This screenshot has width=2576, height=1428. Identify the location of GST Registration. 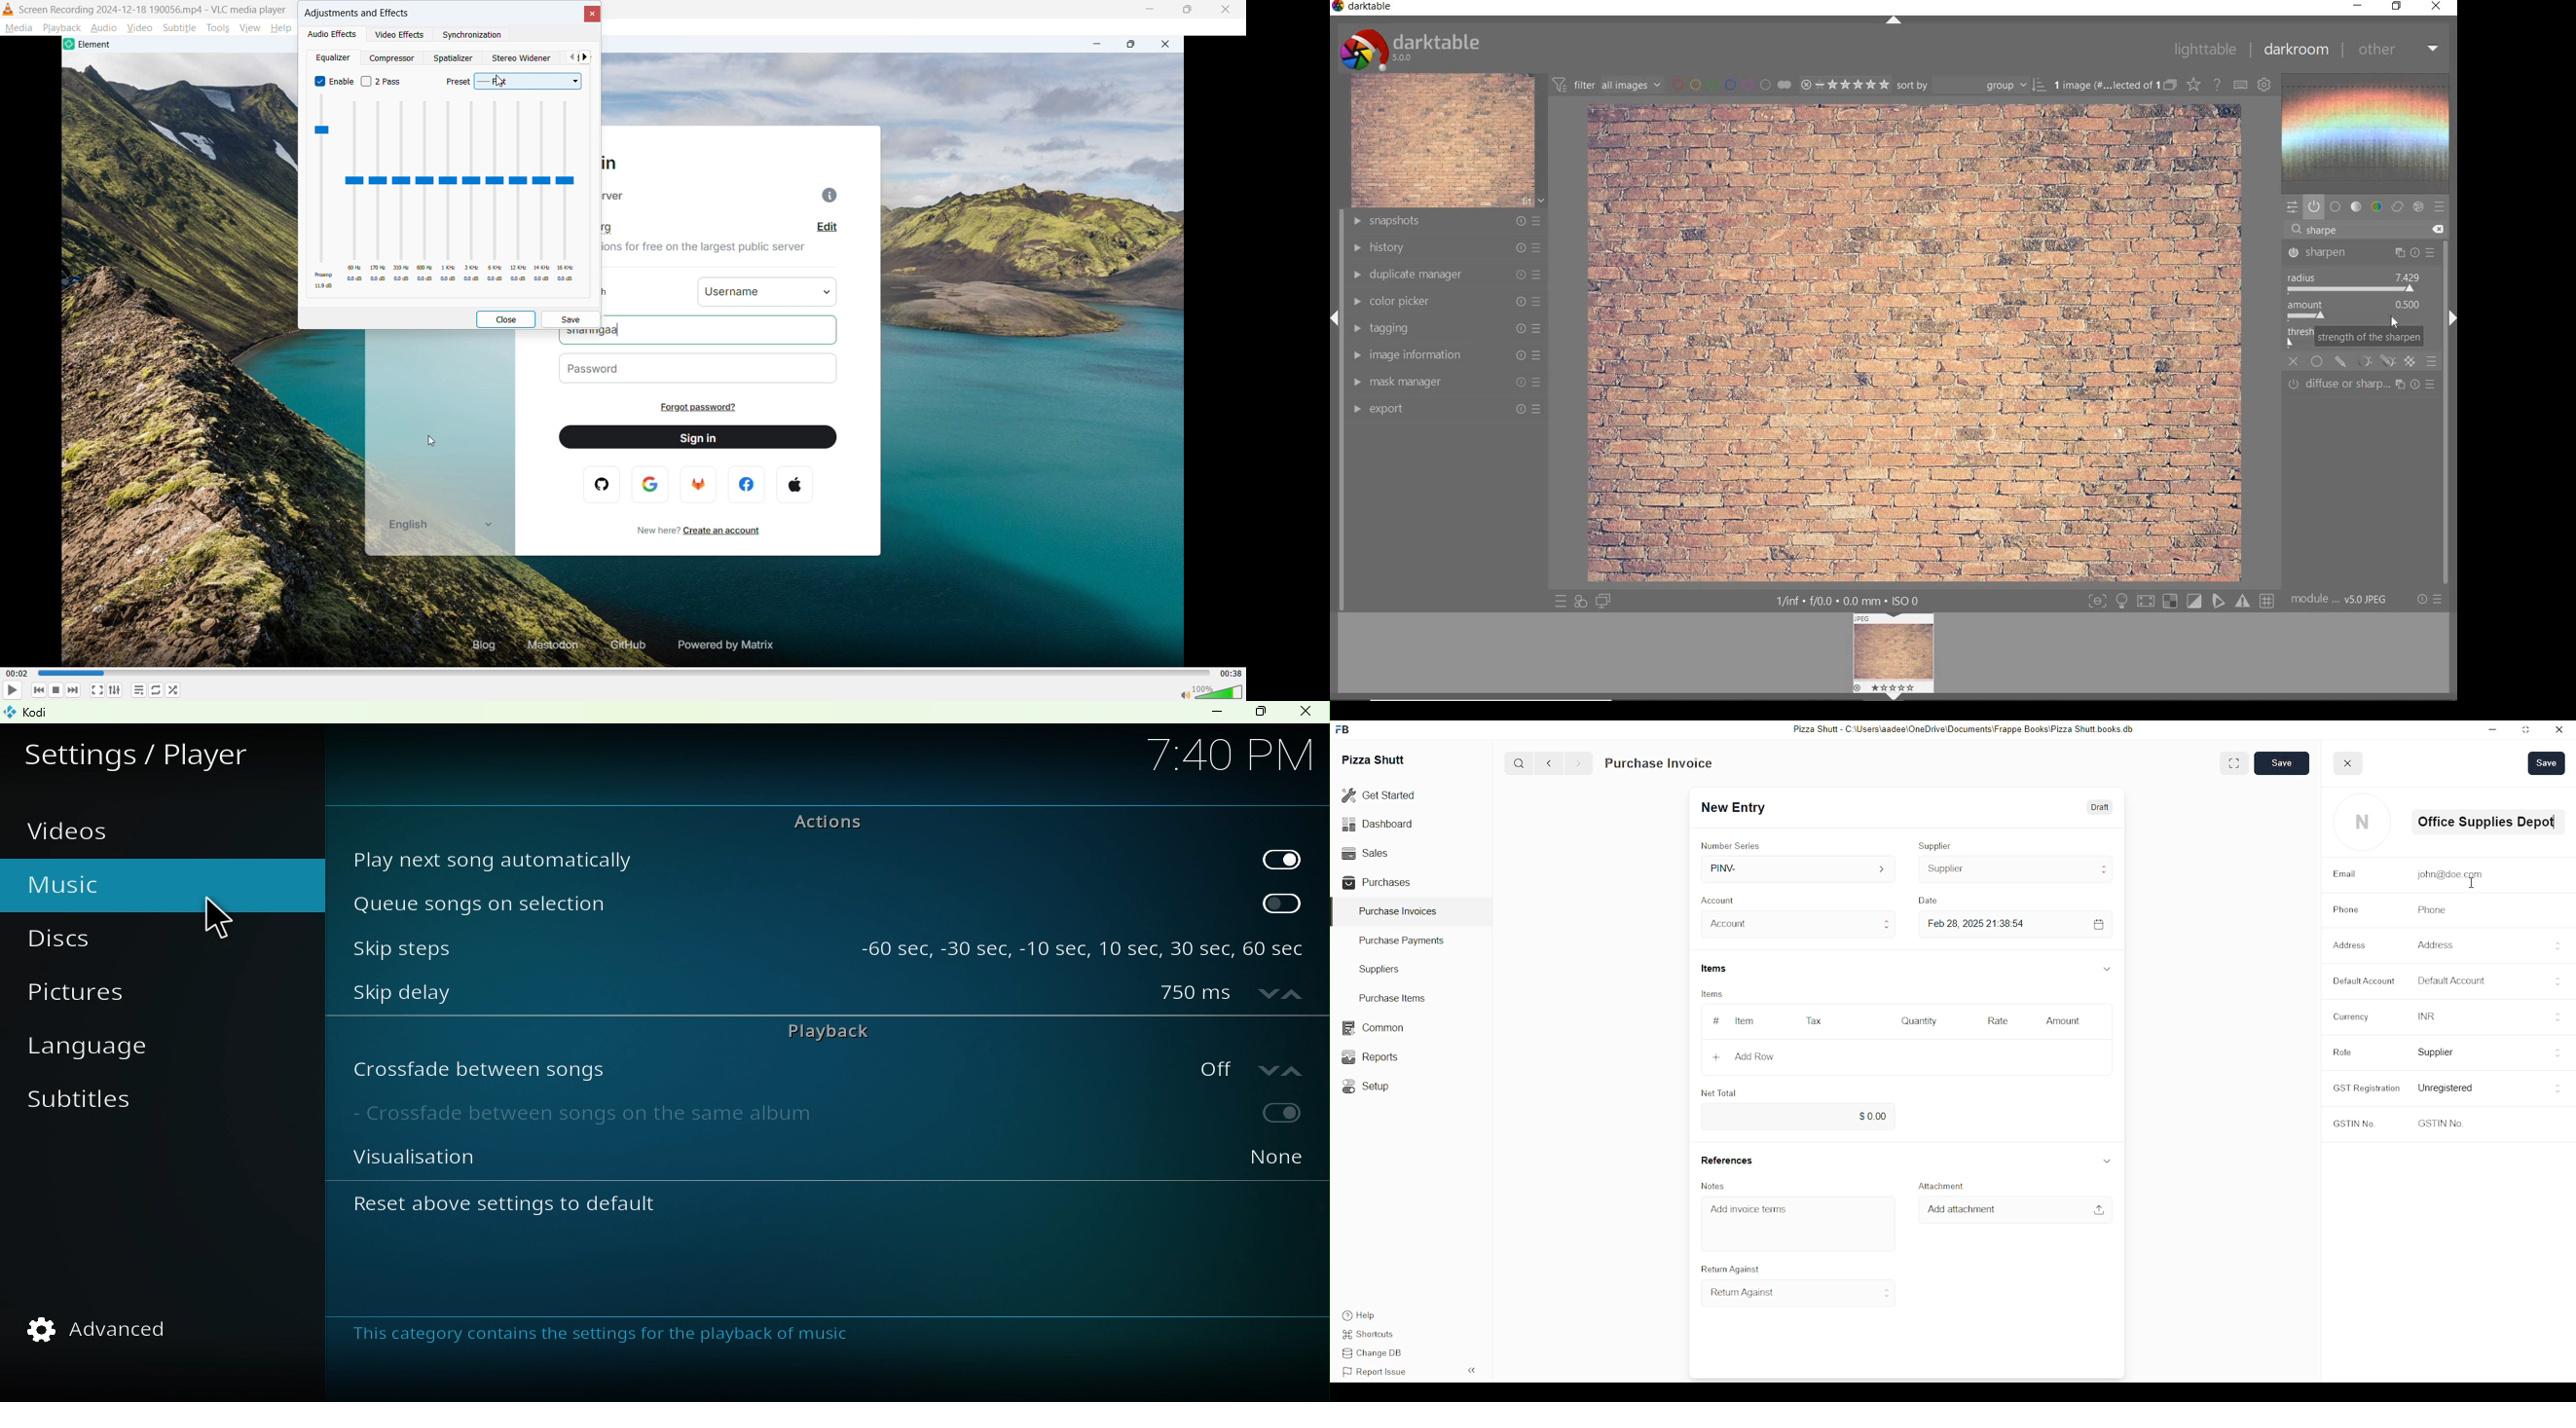
(2365, 1088).